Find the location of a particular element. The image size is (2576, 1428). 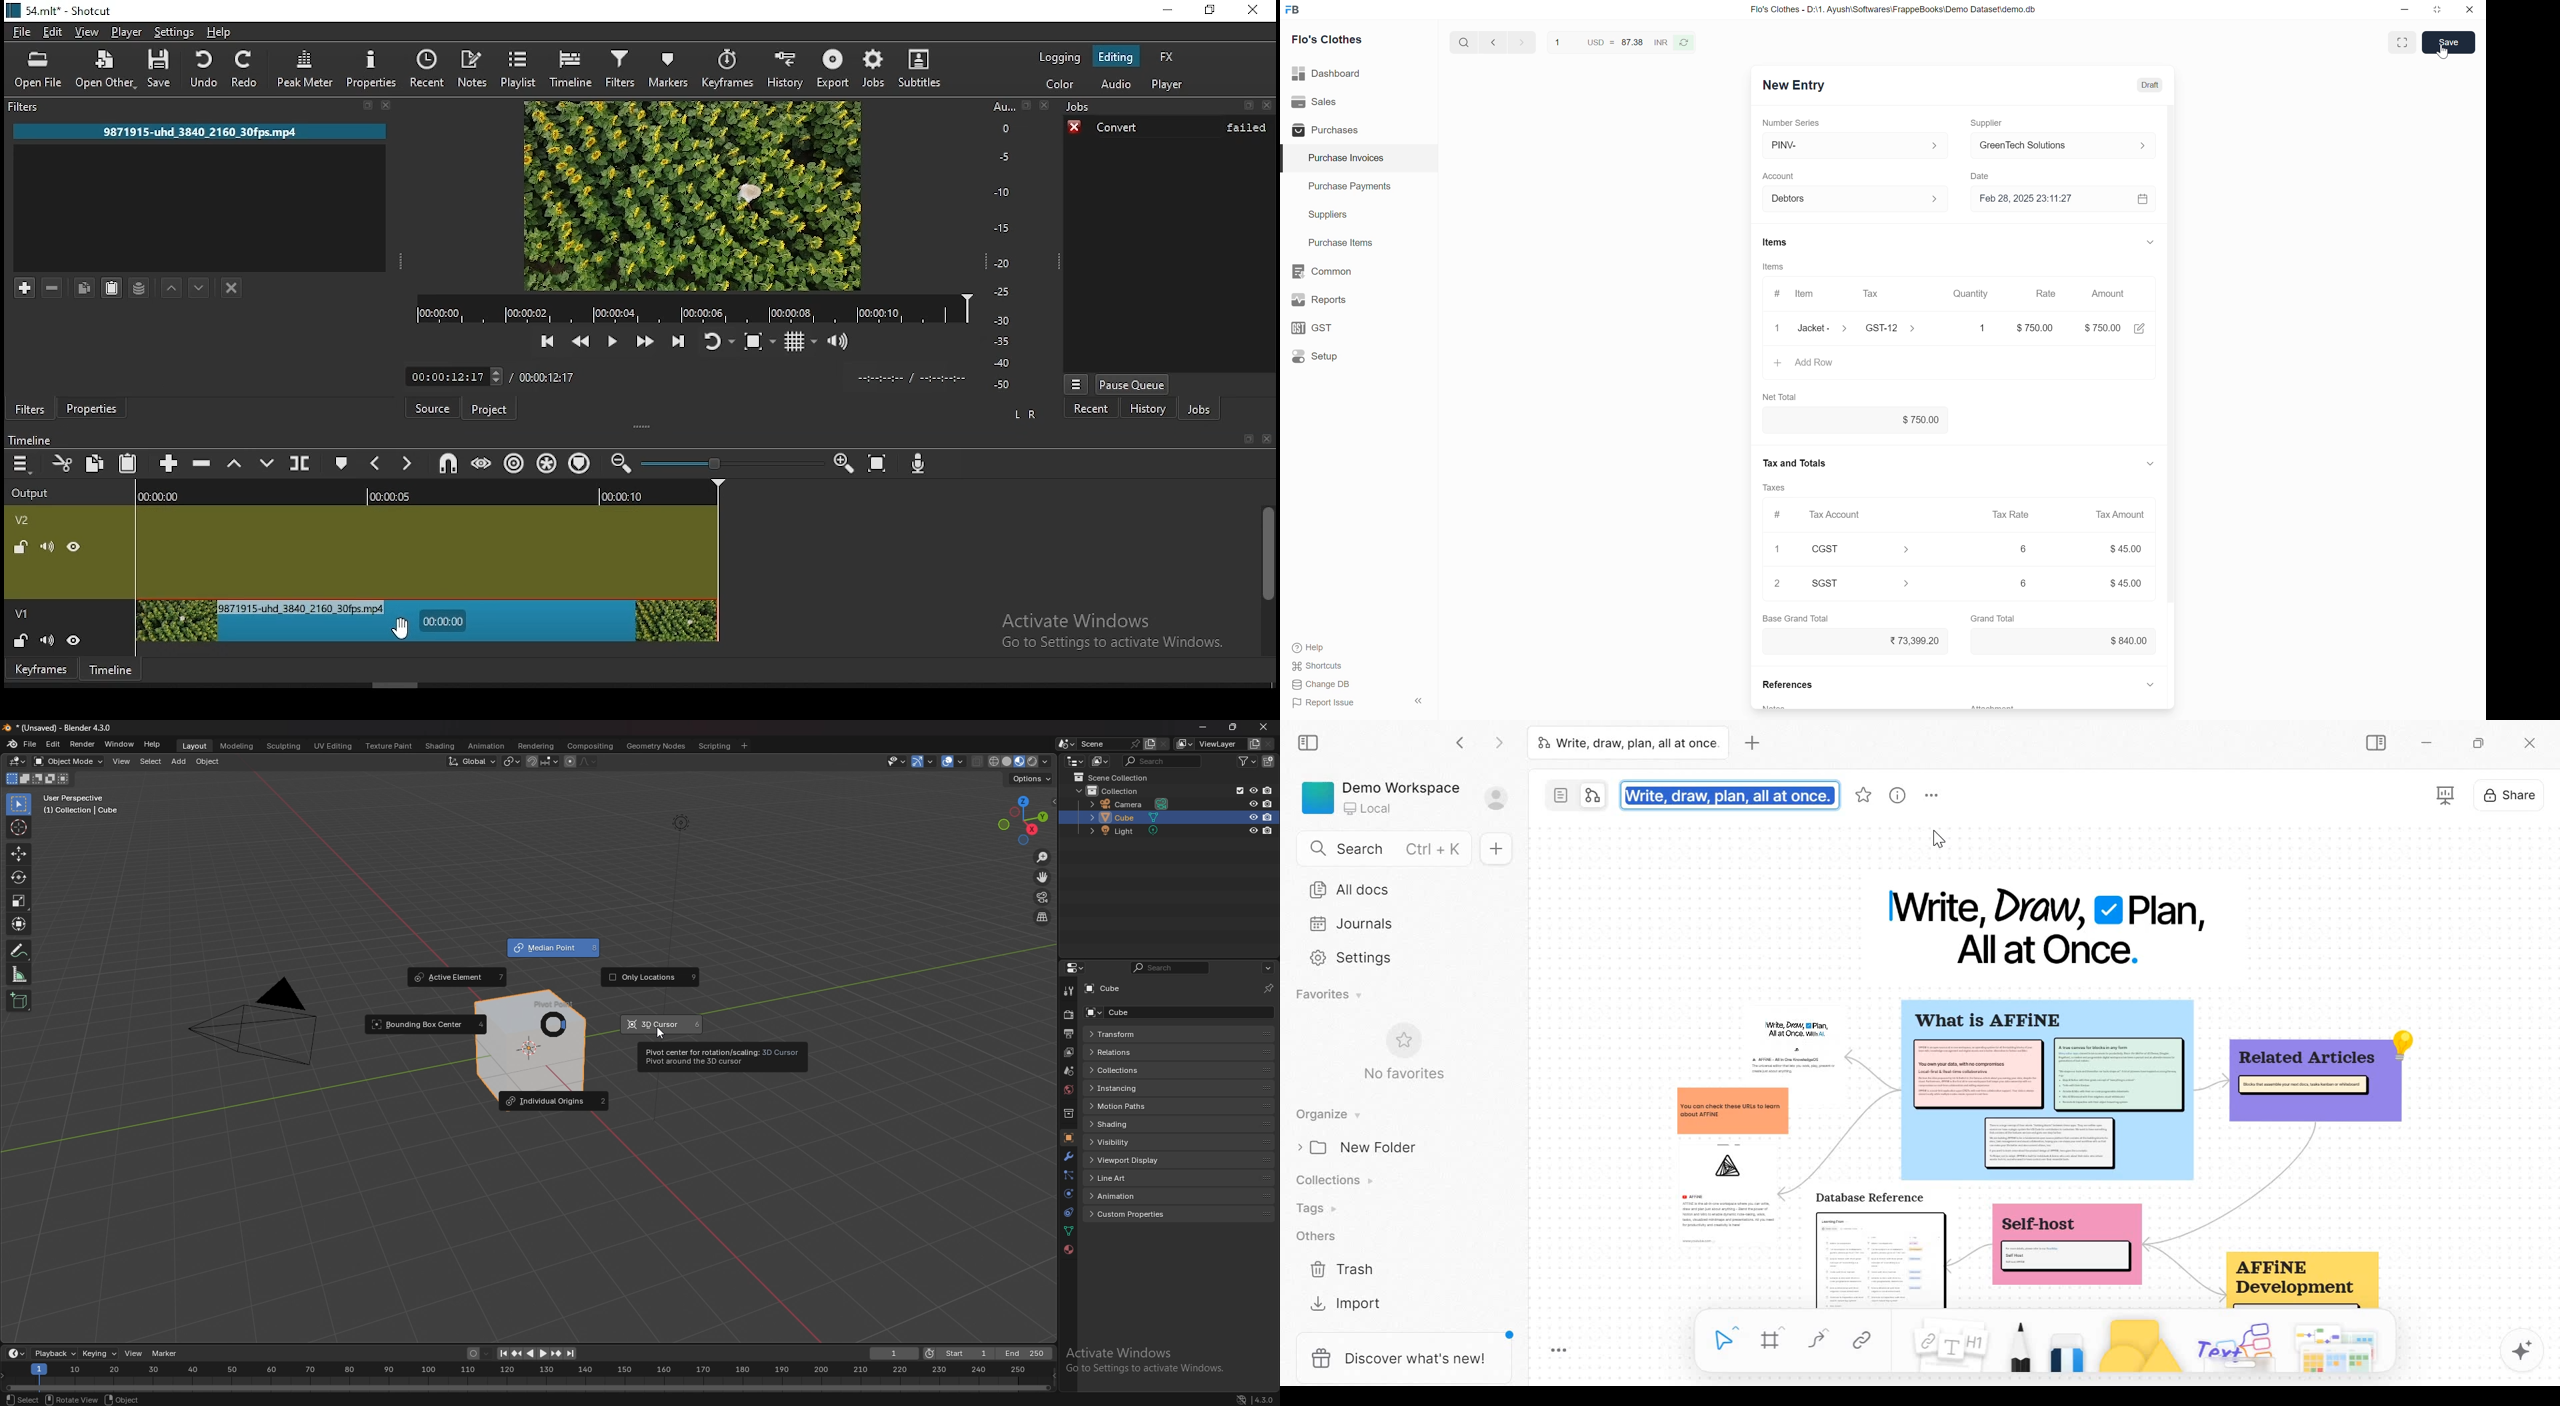

Reverse is located at coordinates (1683, 42).